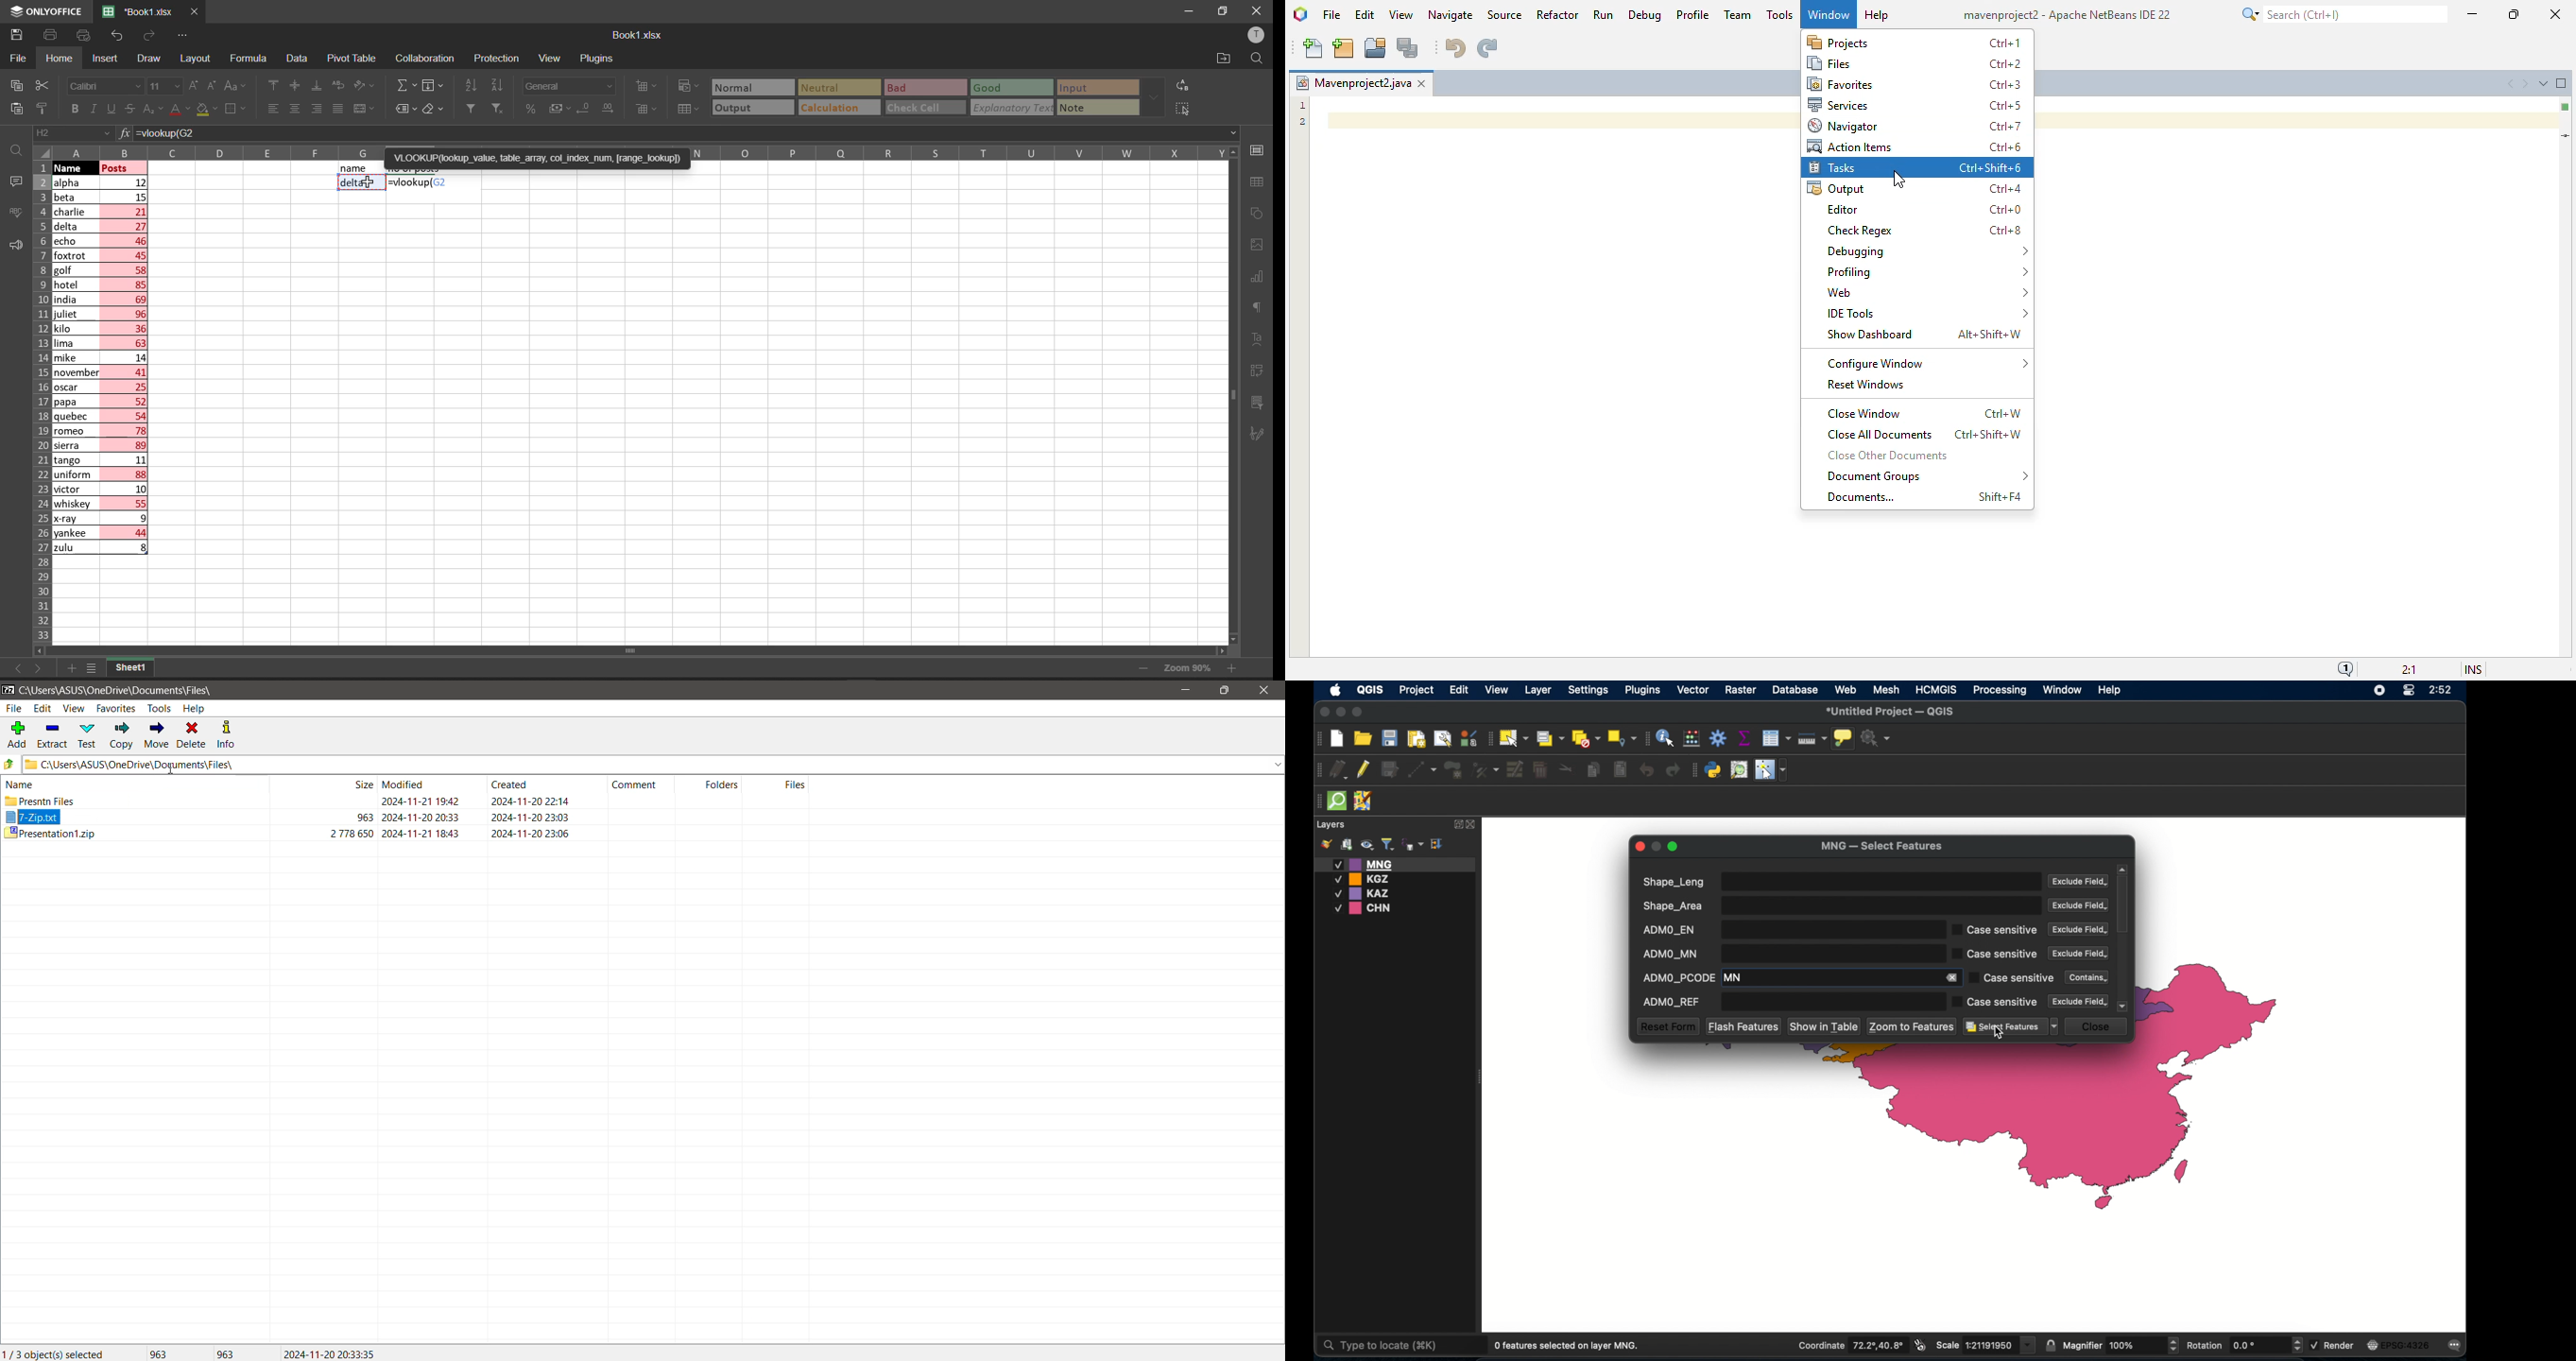  Describe the element at coordinates (1258, 149) in the screenshot. I see `cell settings` at that location.